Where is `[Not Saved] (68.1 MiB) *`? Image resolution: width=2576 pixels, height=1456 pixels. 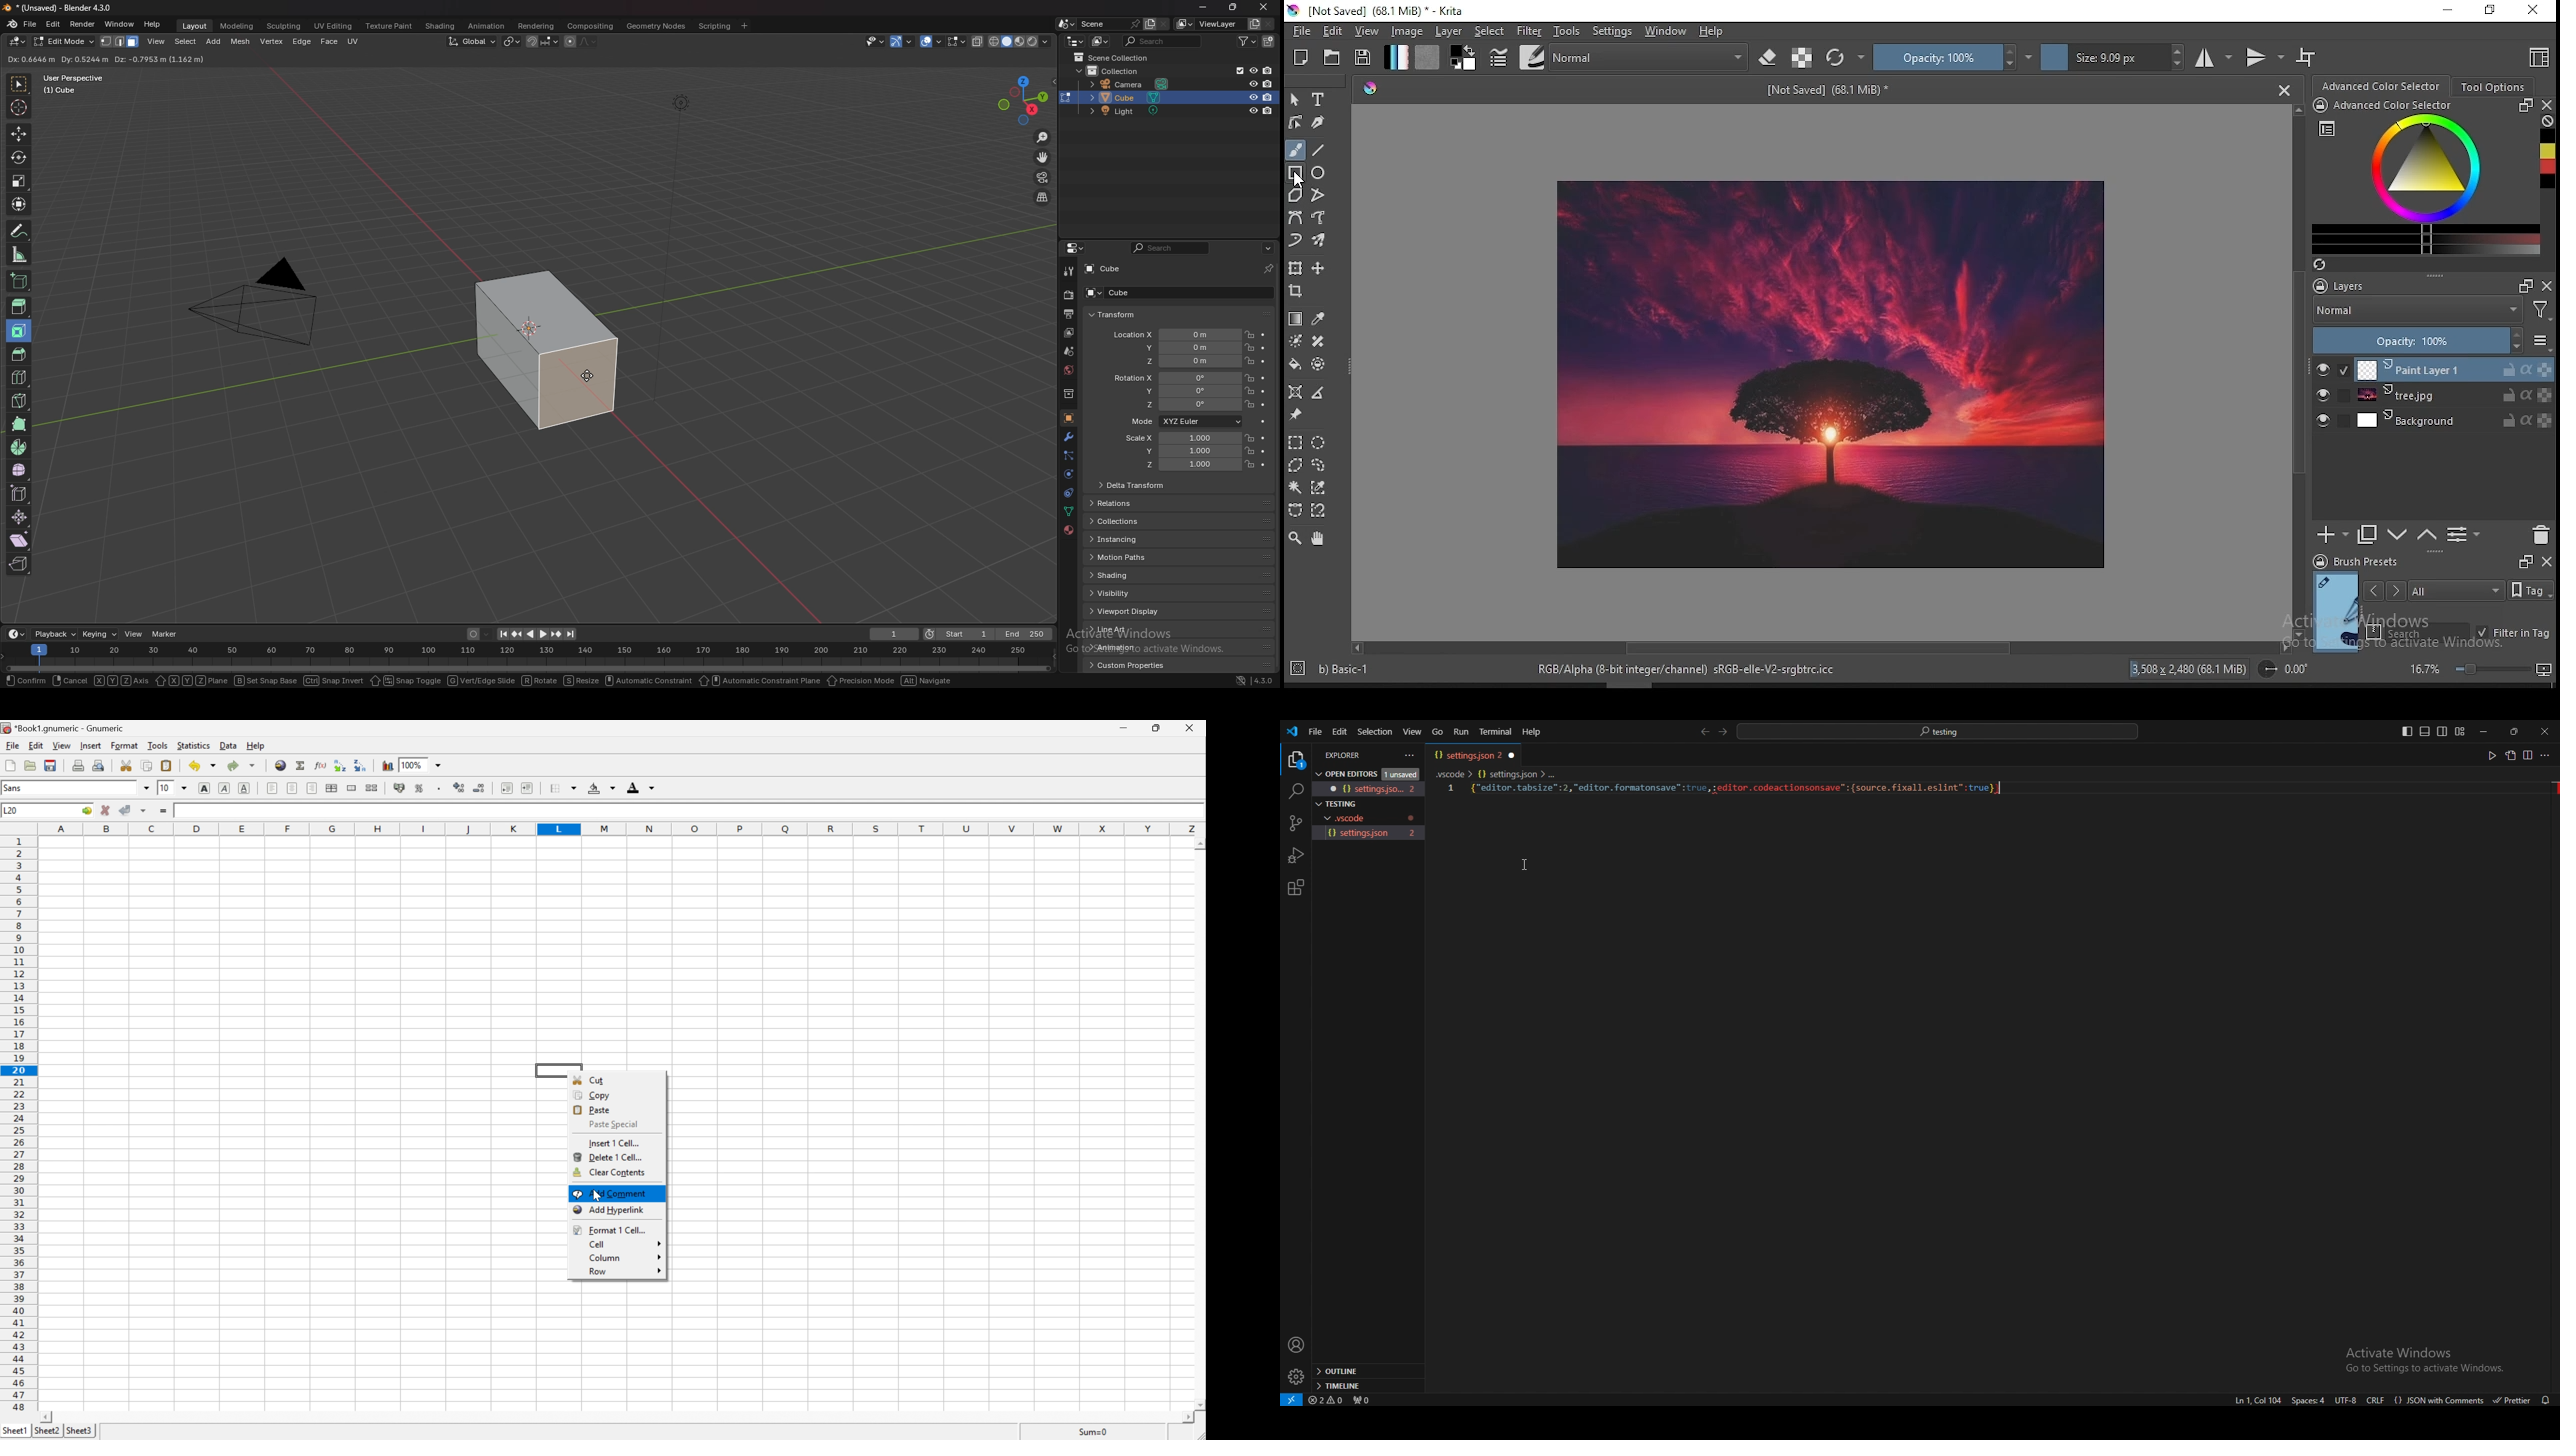
[Not Saved] (68.1 MiB) * is located at coordinates (1831, 91).